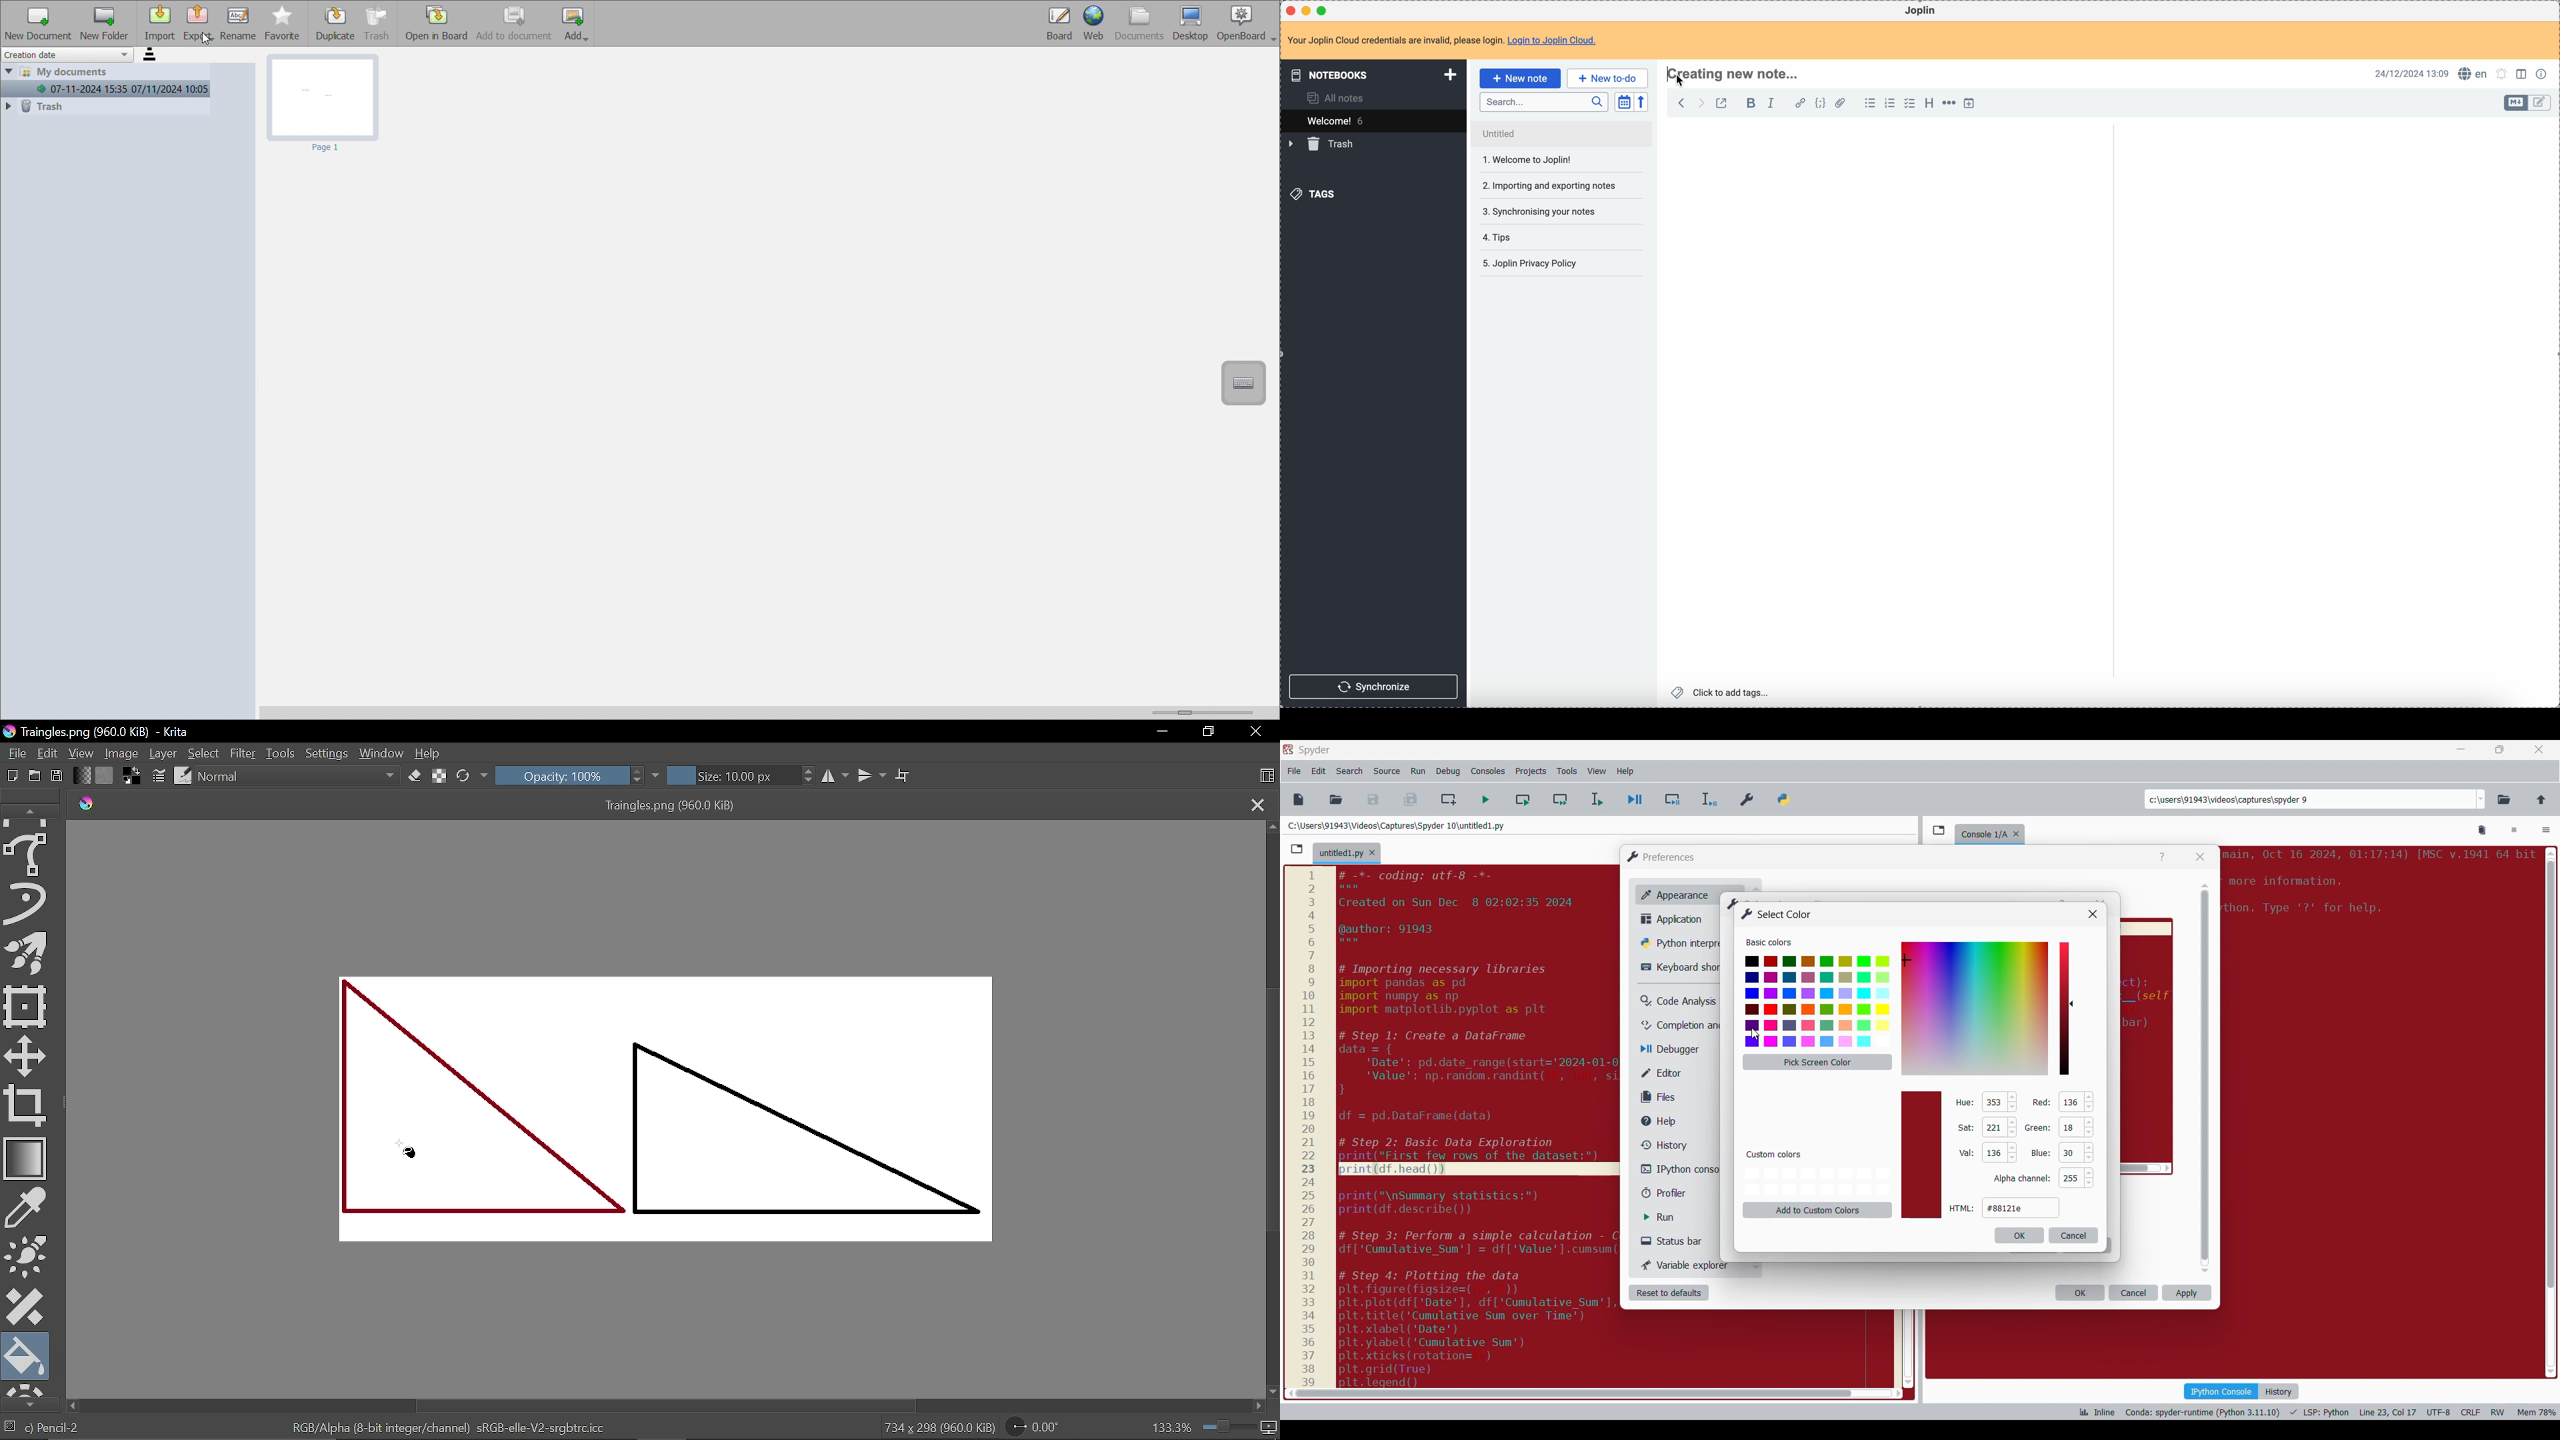 This screenshot has height=1456, width=2576. I want to click on Run menu, so click(1418, 771).